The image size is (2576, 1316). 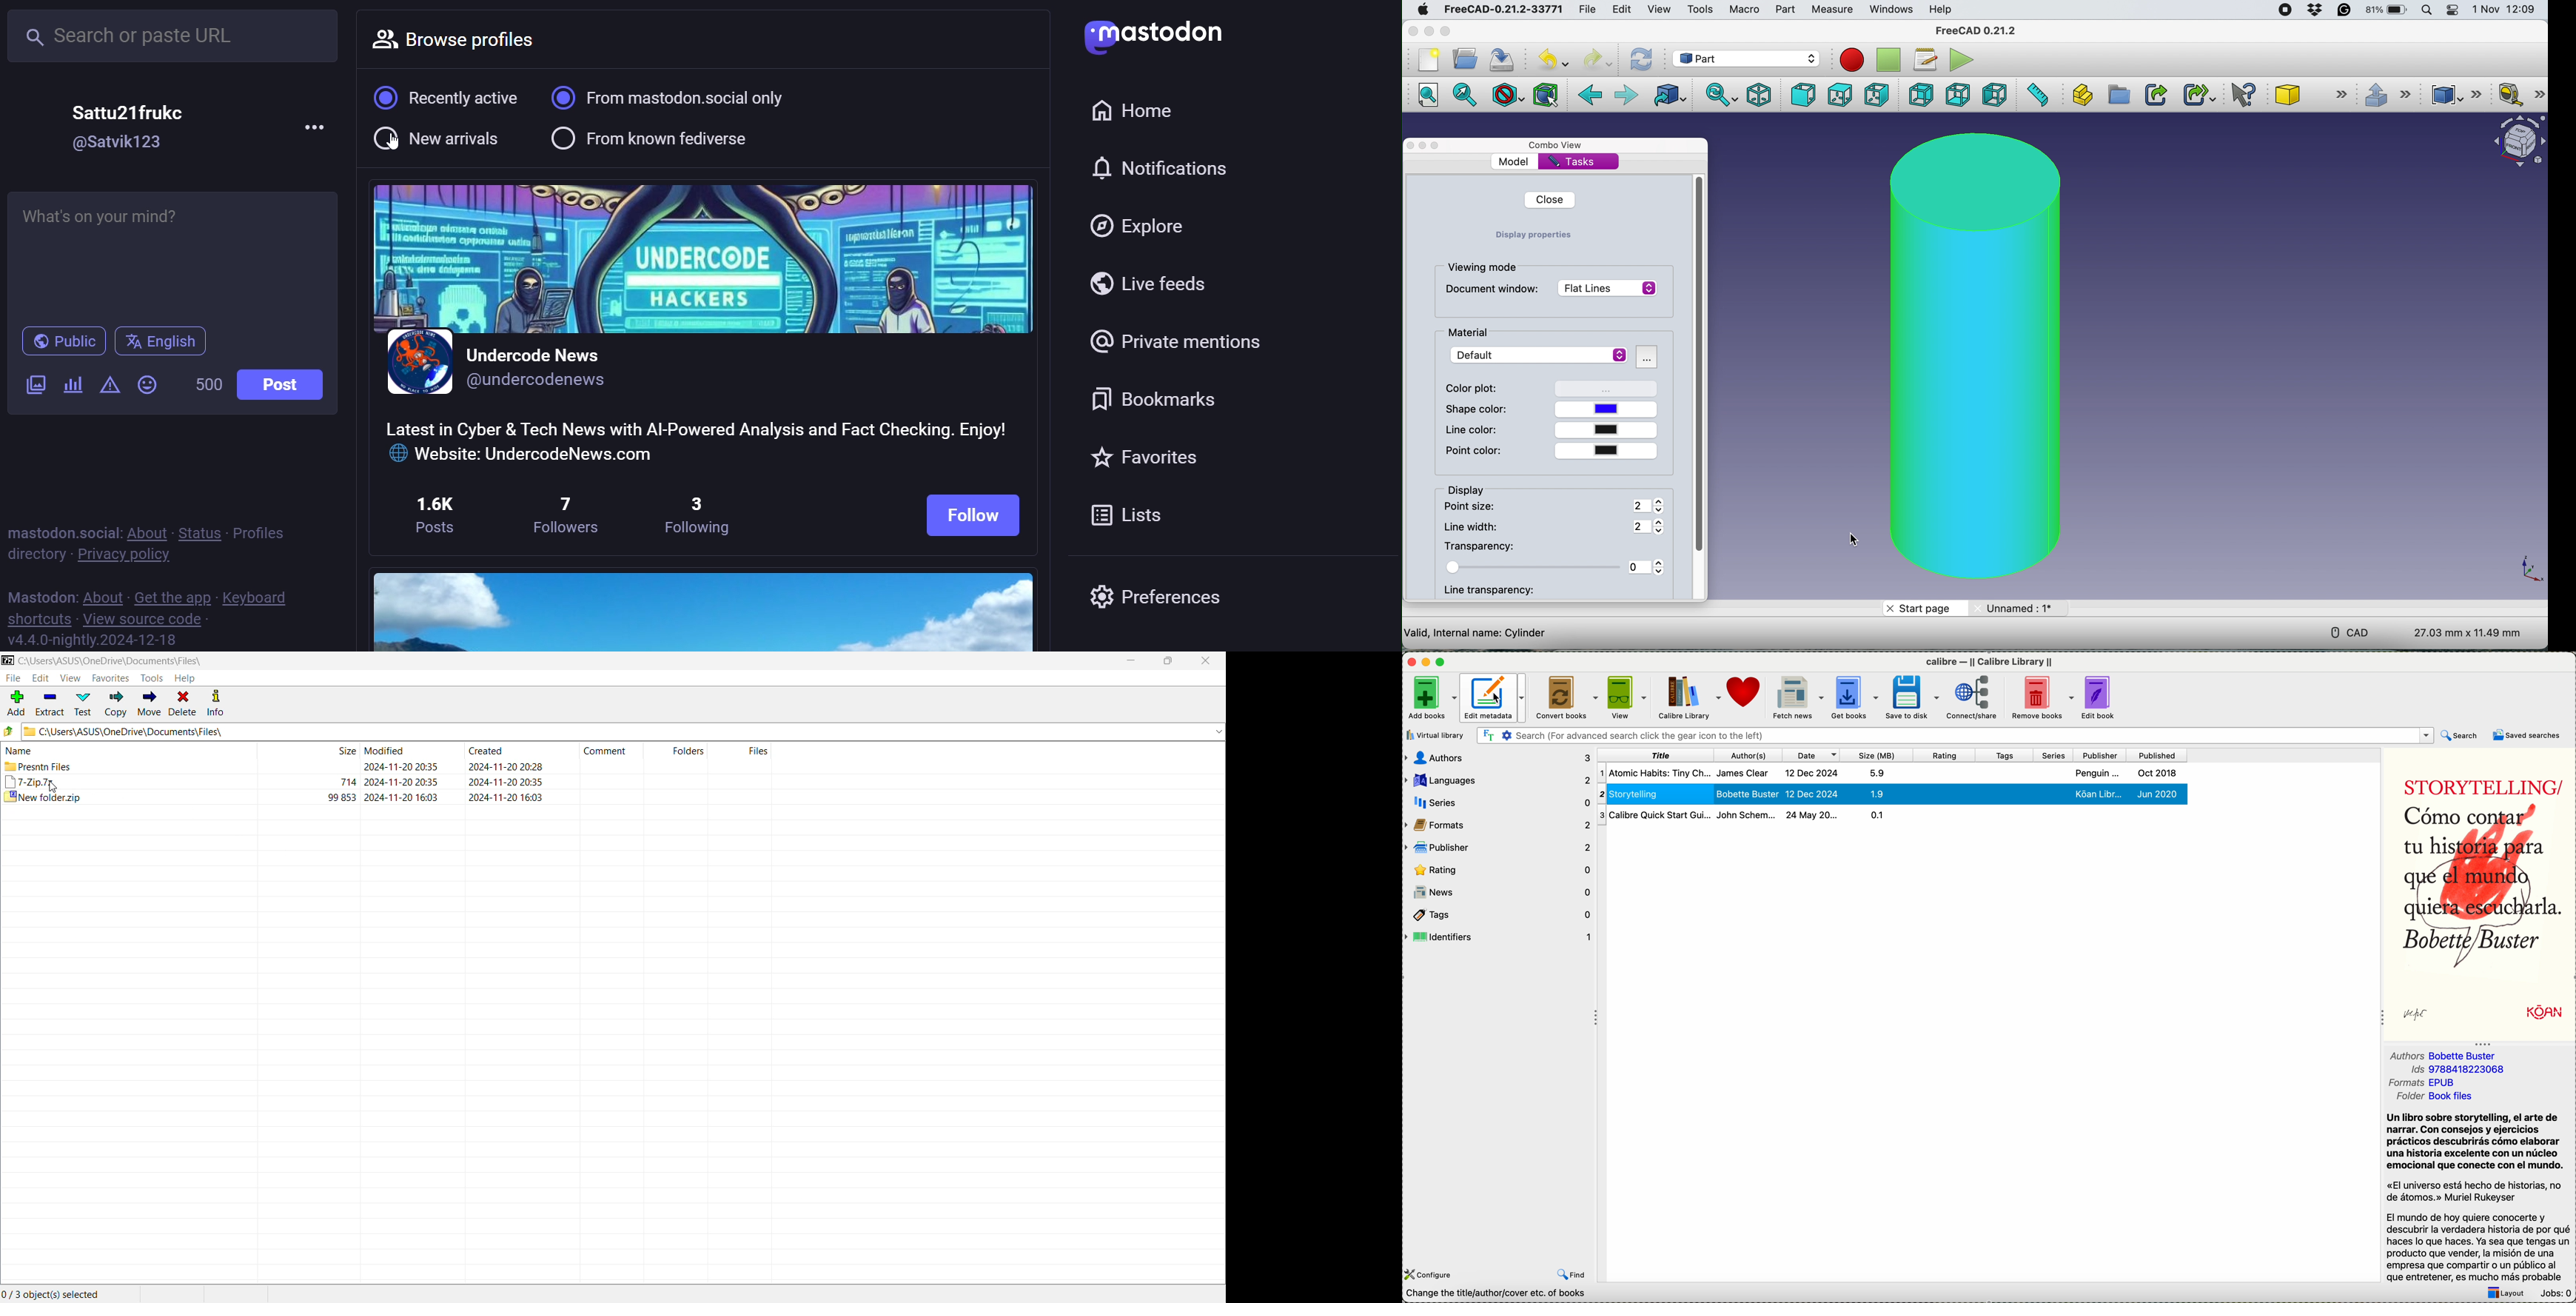 What do you see at coordinates (1747, 10) in the screenshot?
I see `macro` at bounding box center [1747, 10].